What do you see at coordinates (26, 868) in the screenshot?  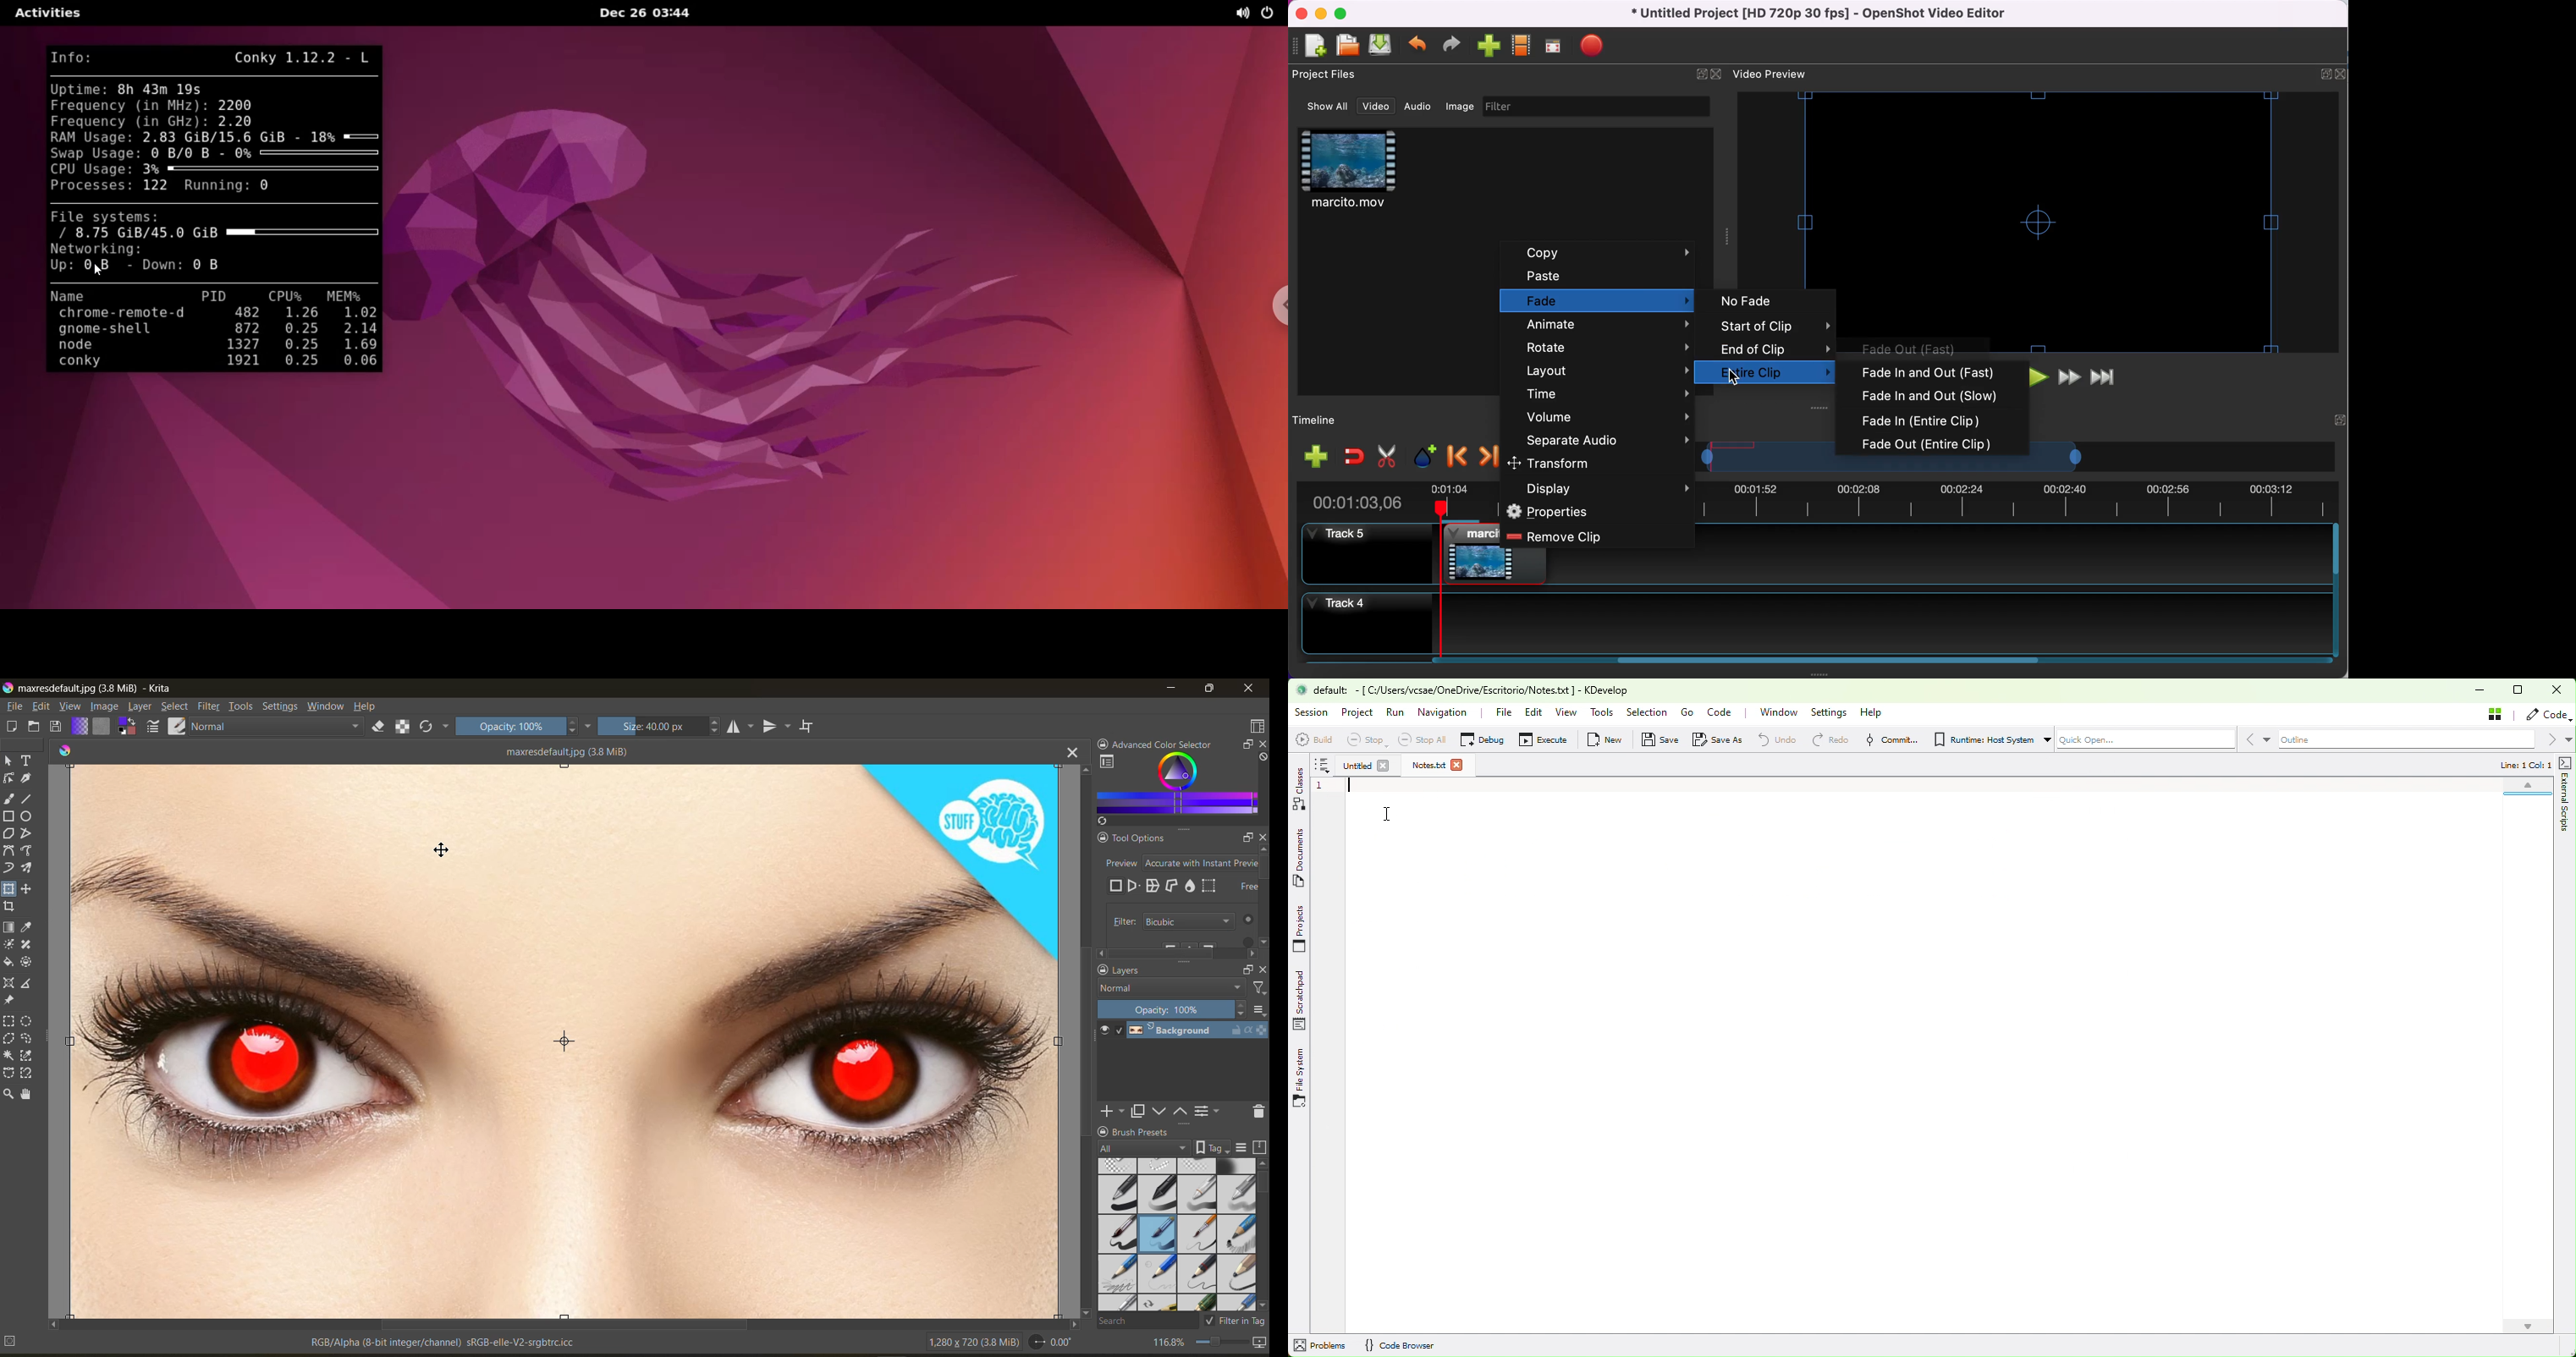 I see `tool` at bounding box center [26, 868].